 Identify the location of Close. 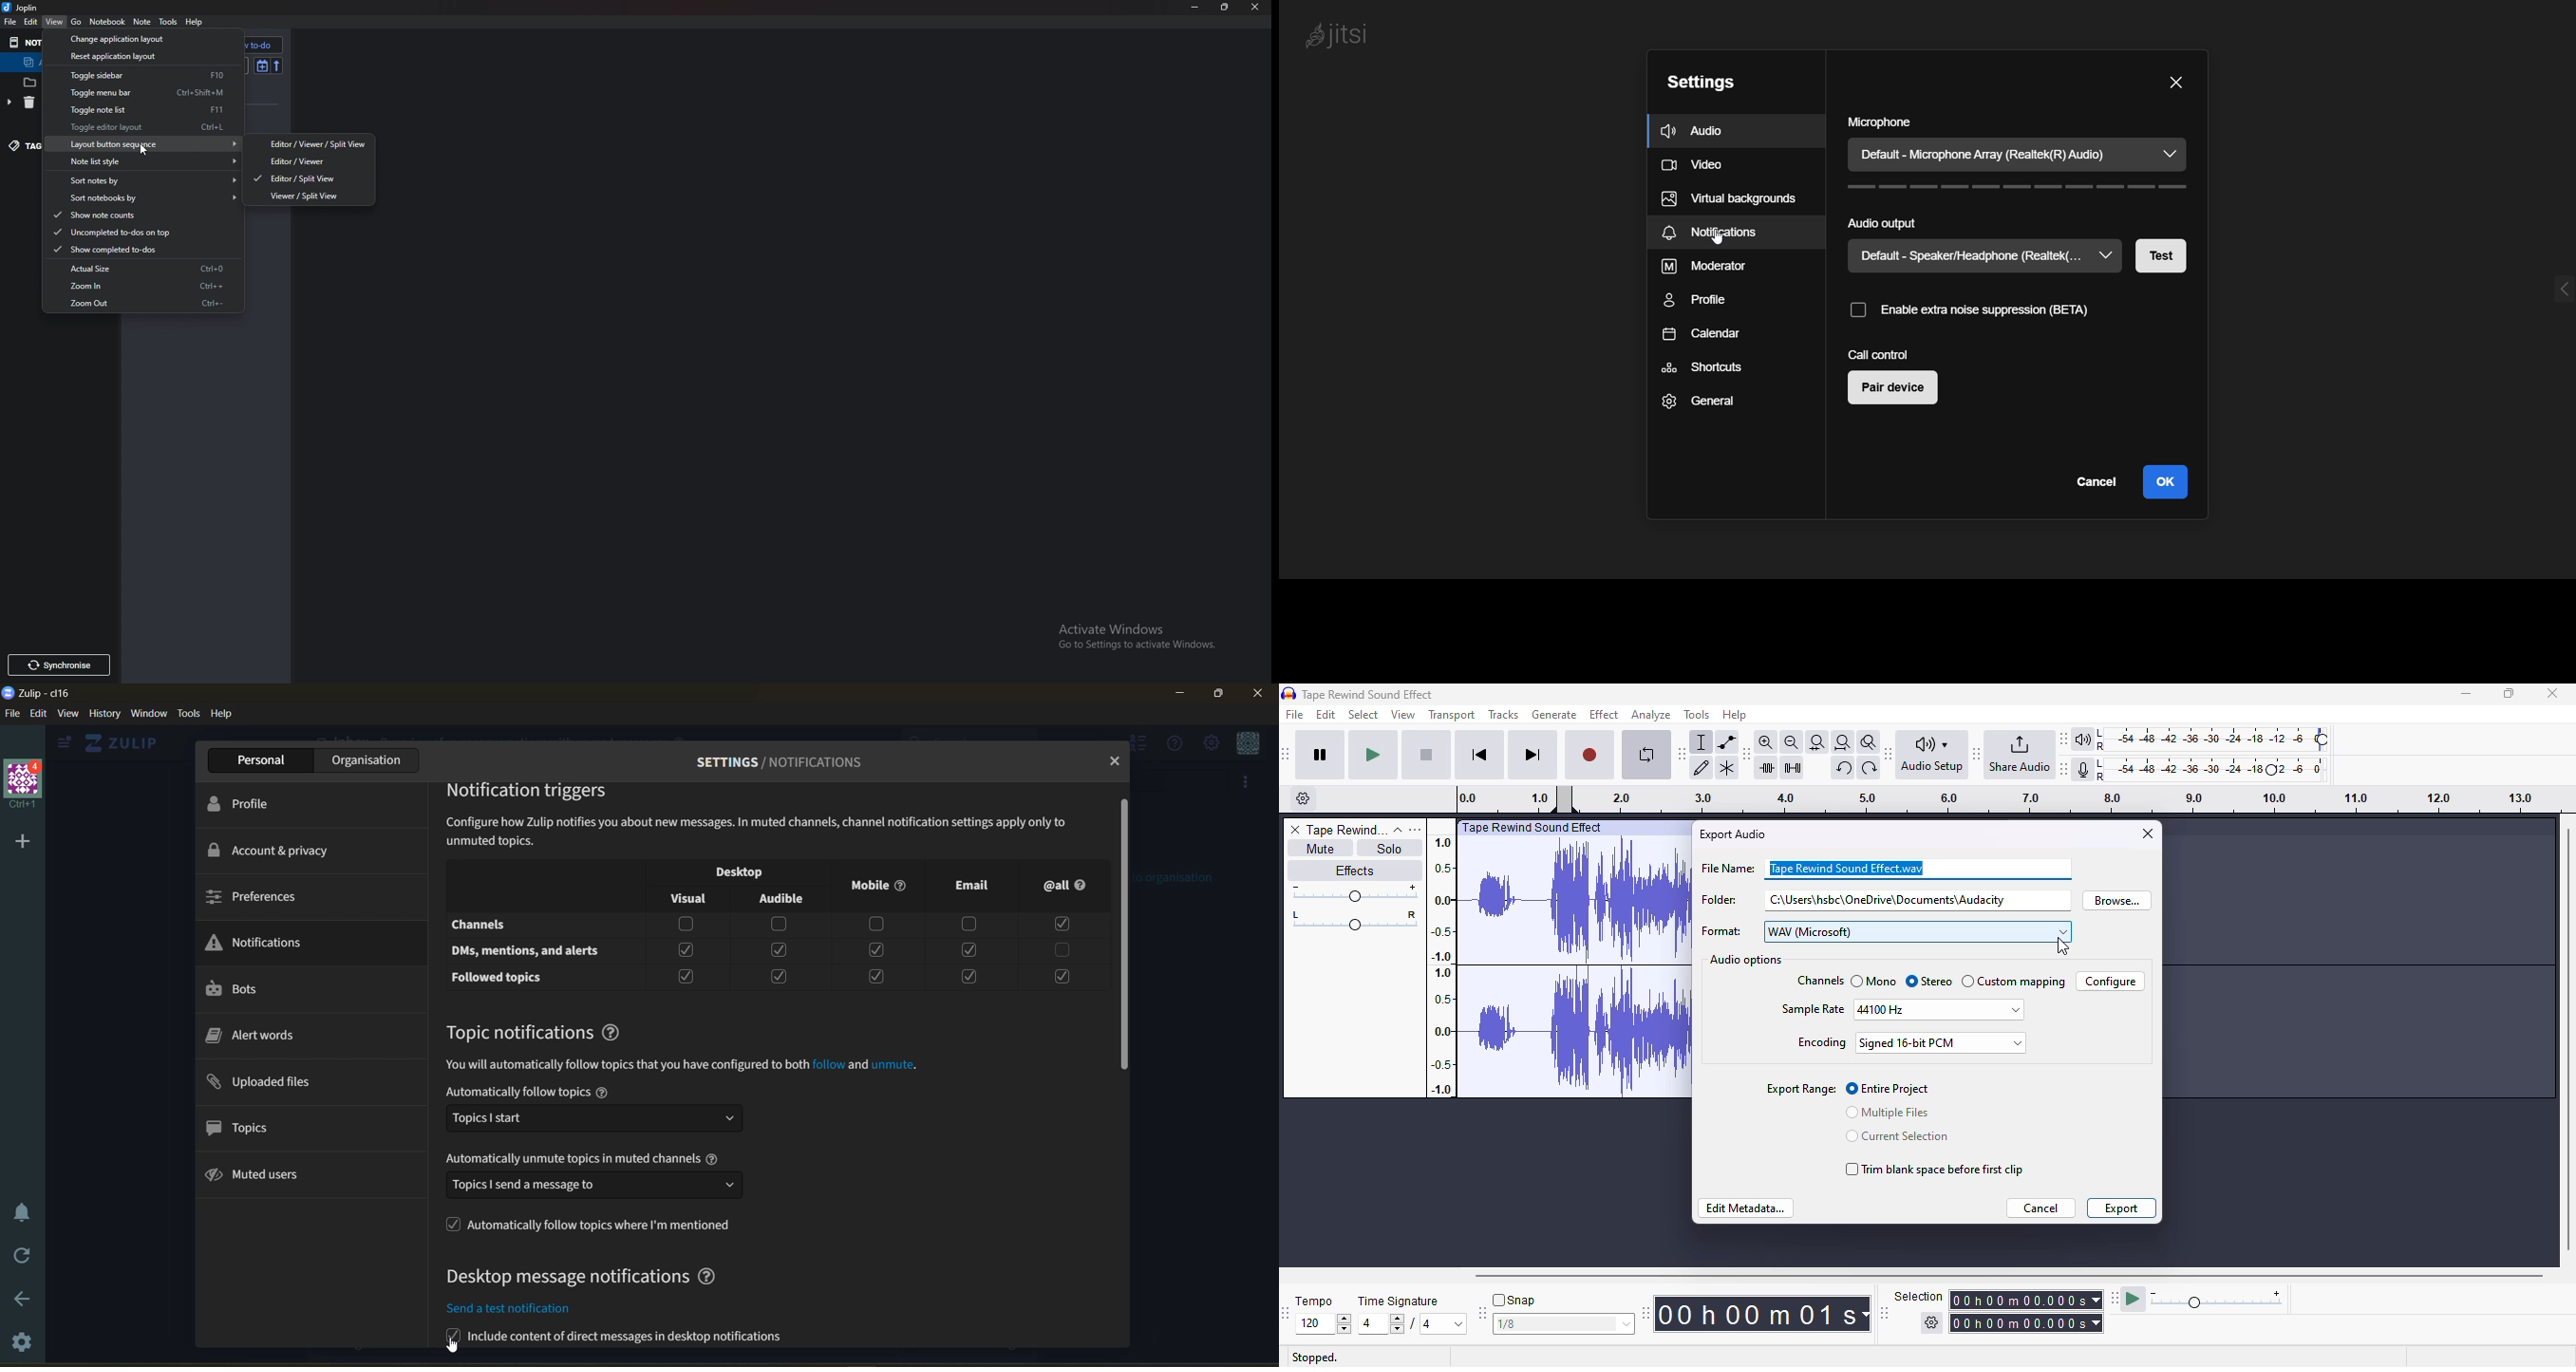
(1258, 697).